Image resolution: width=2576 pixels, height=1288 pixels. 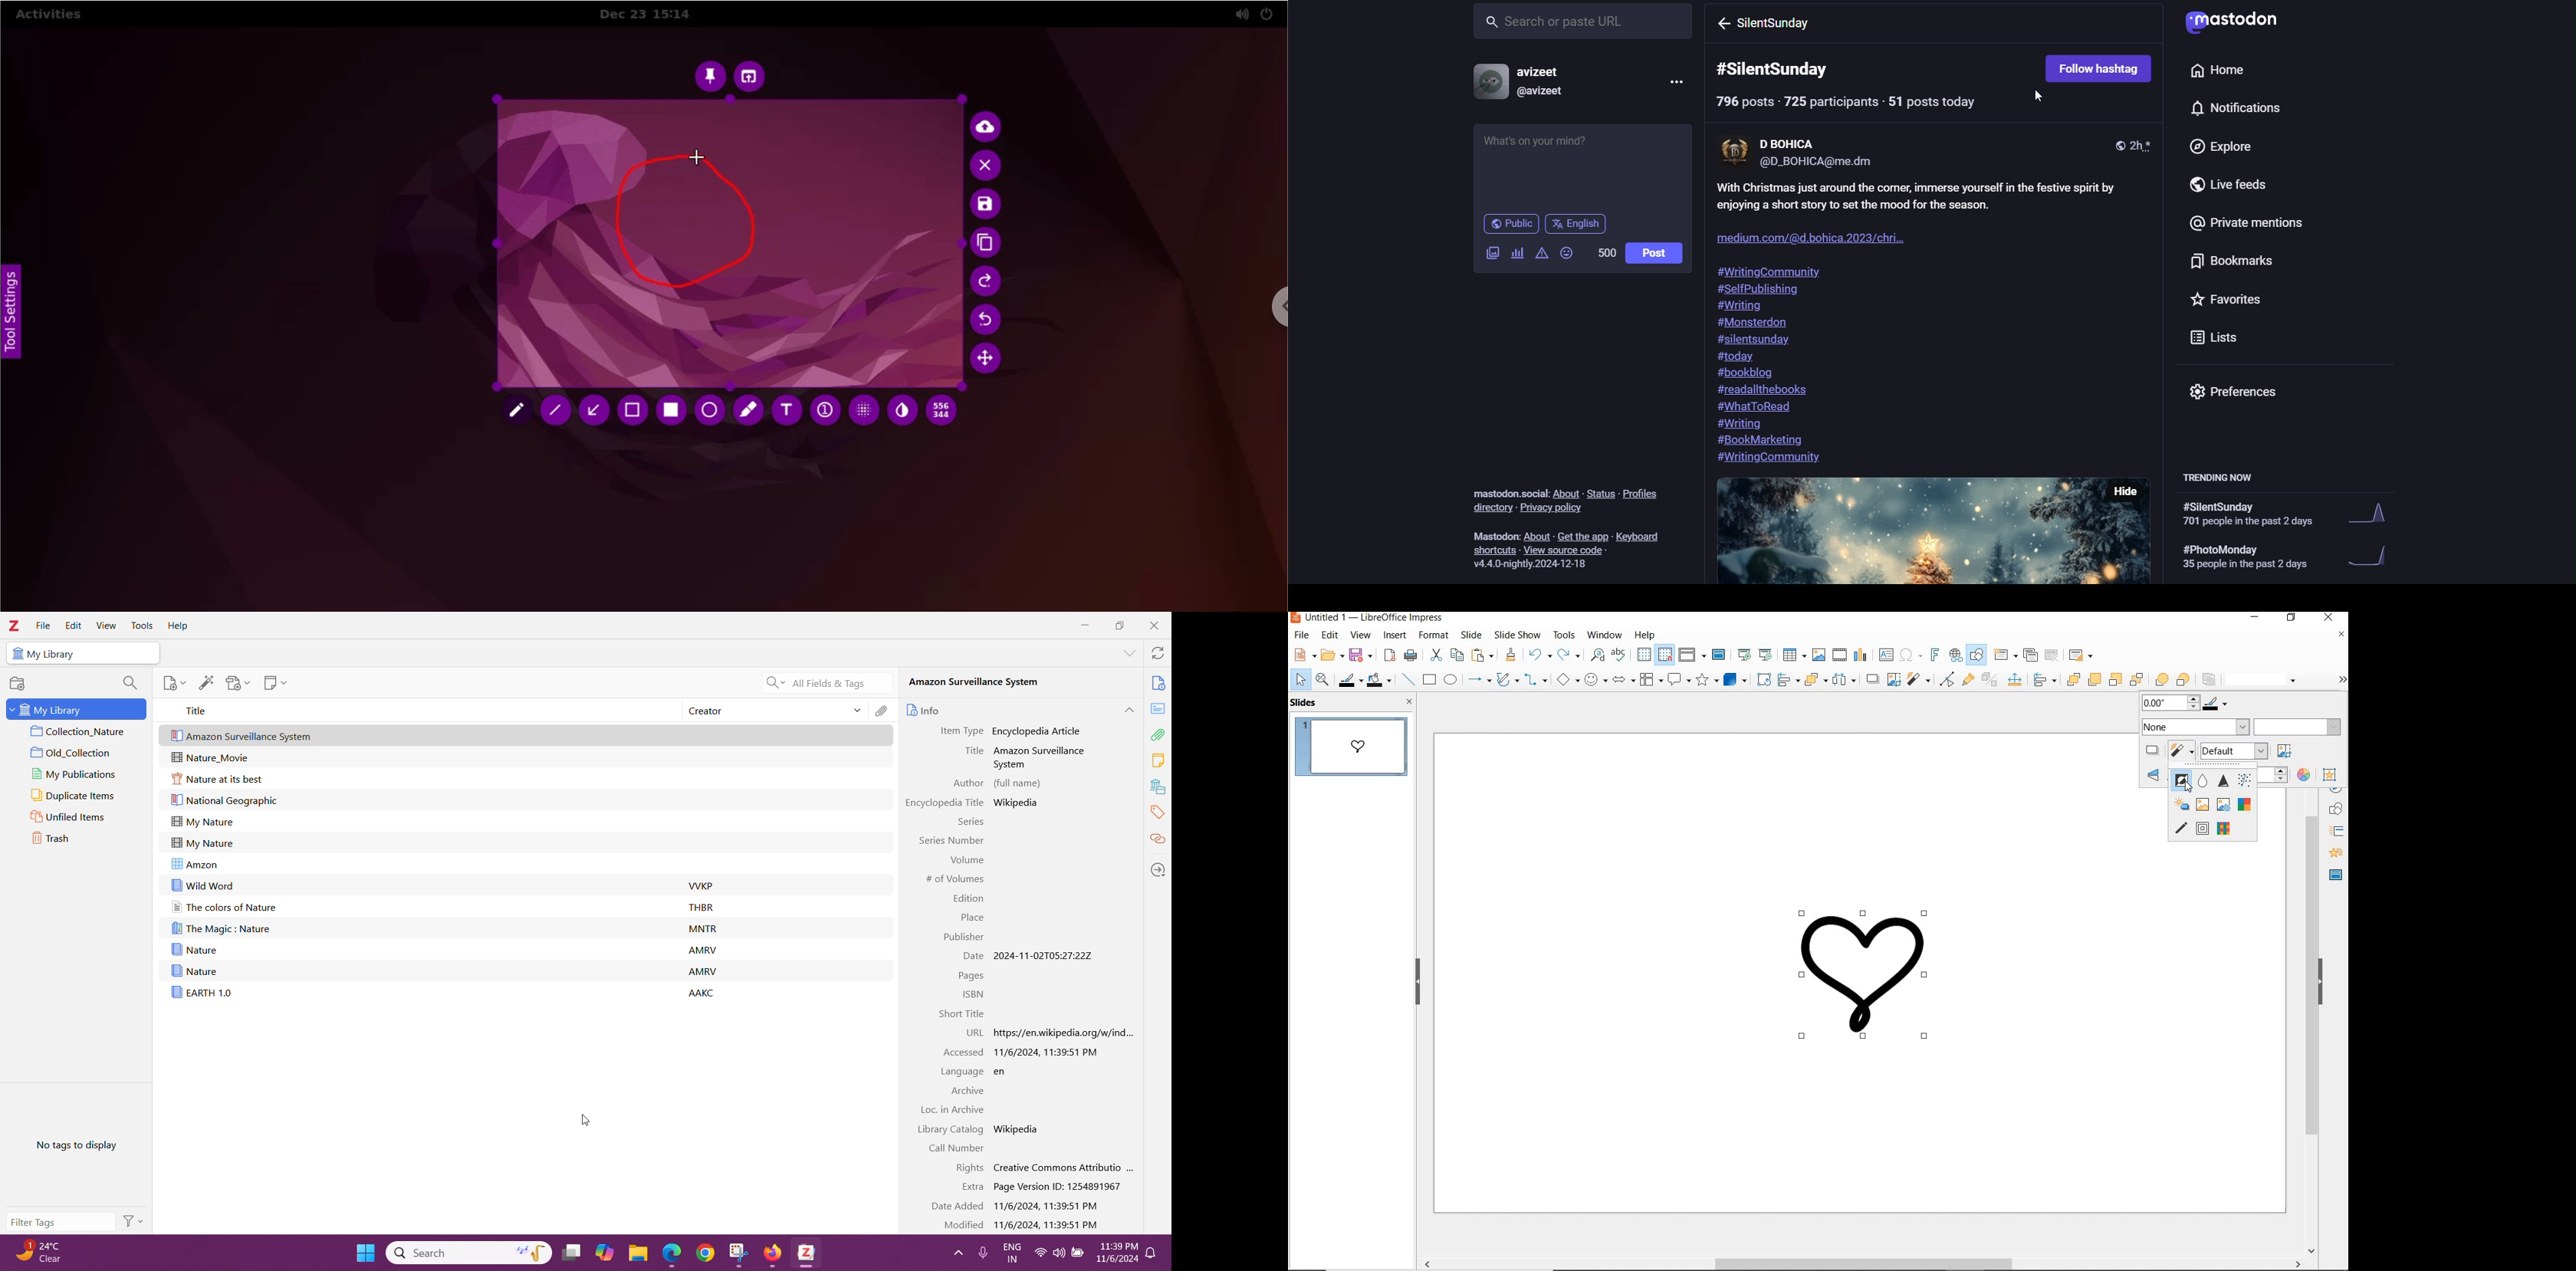 I want to click on Edit, so click(x=73, y=626).